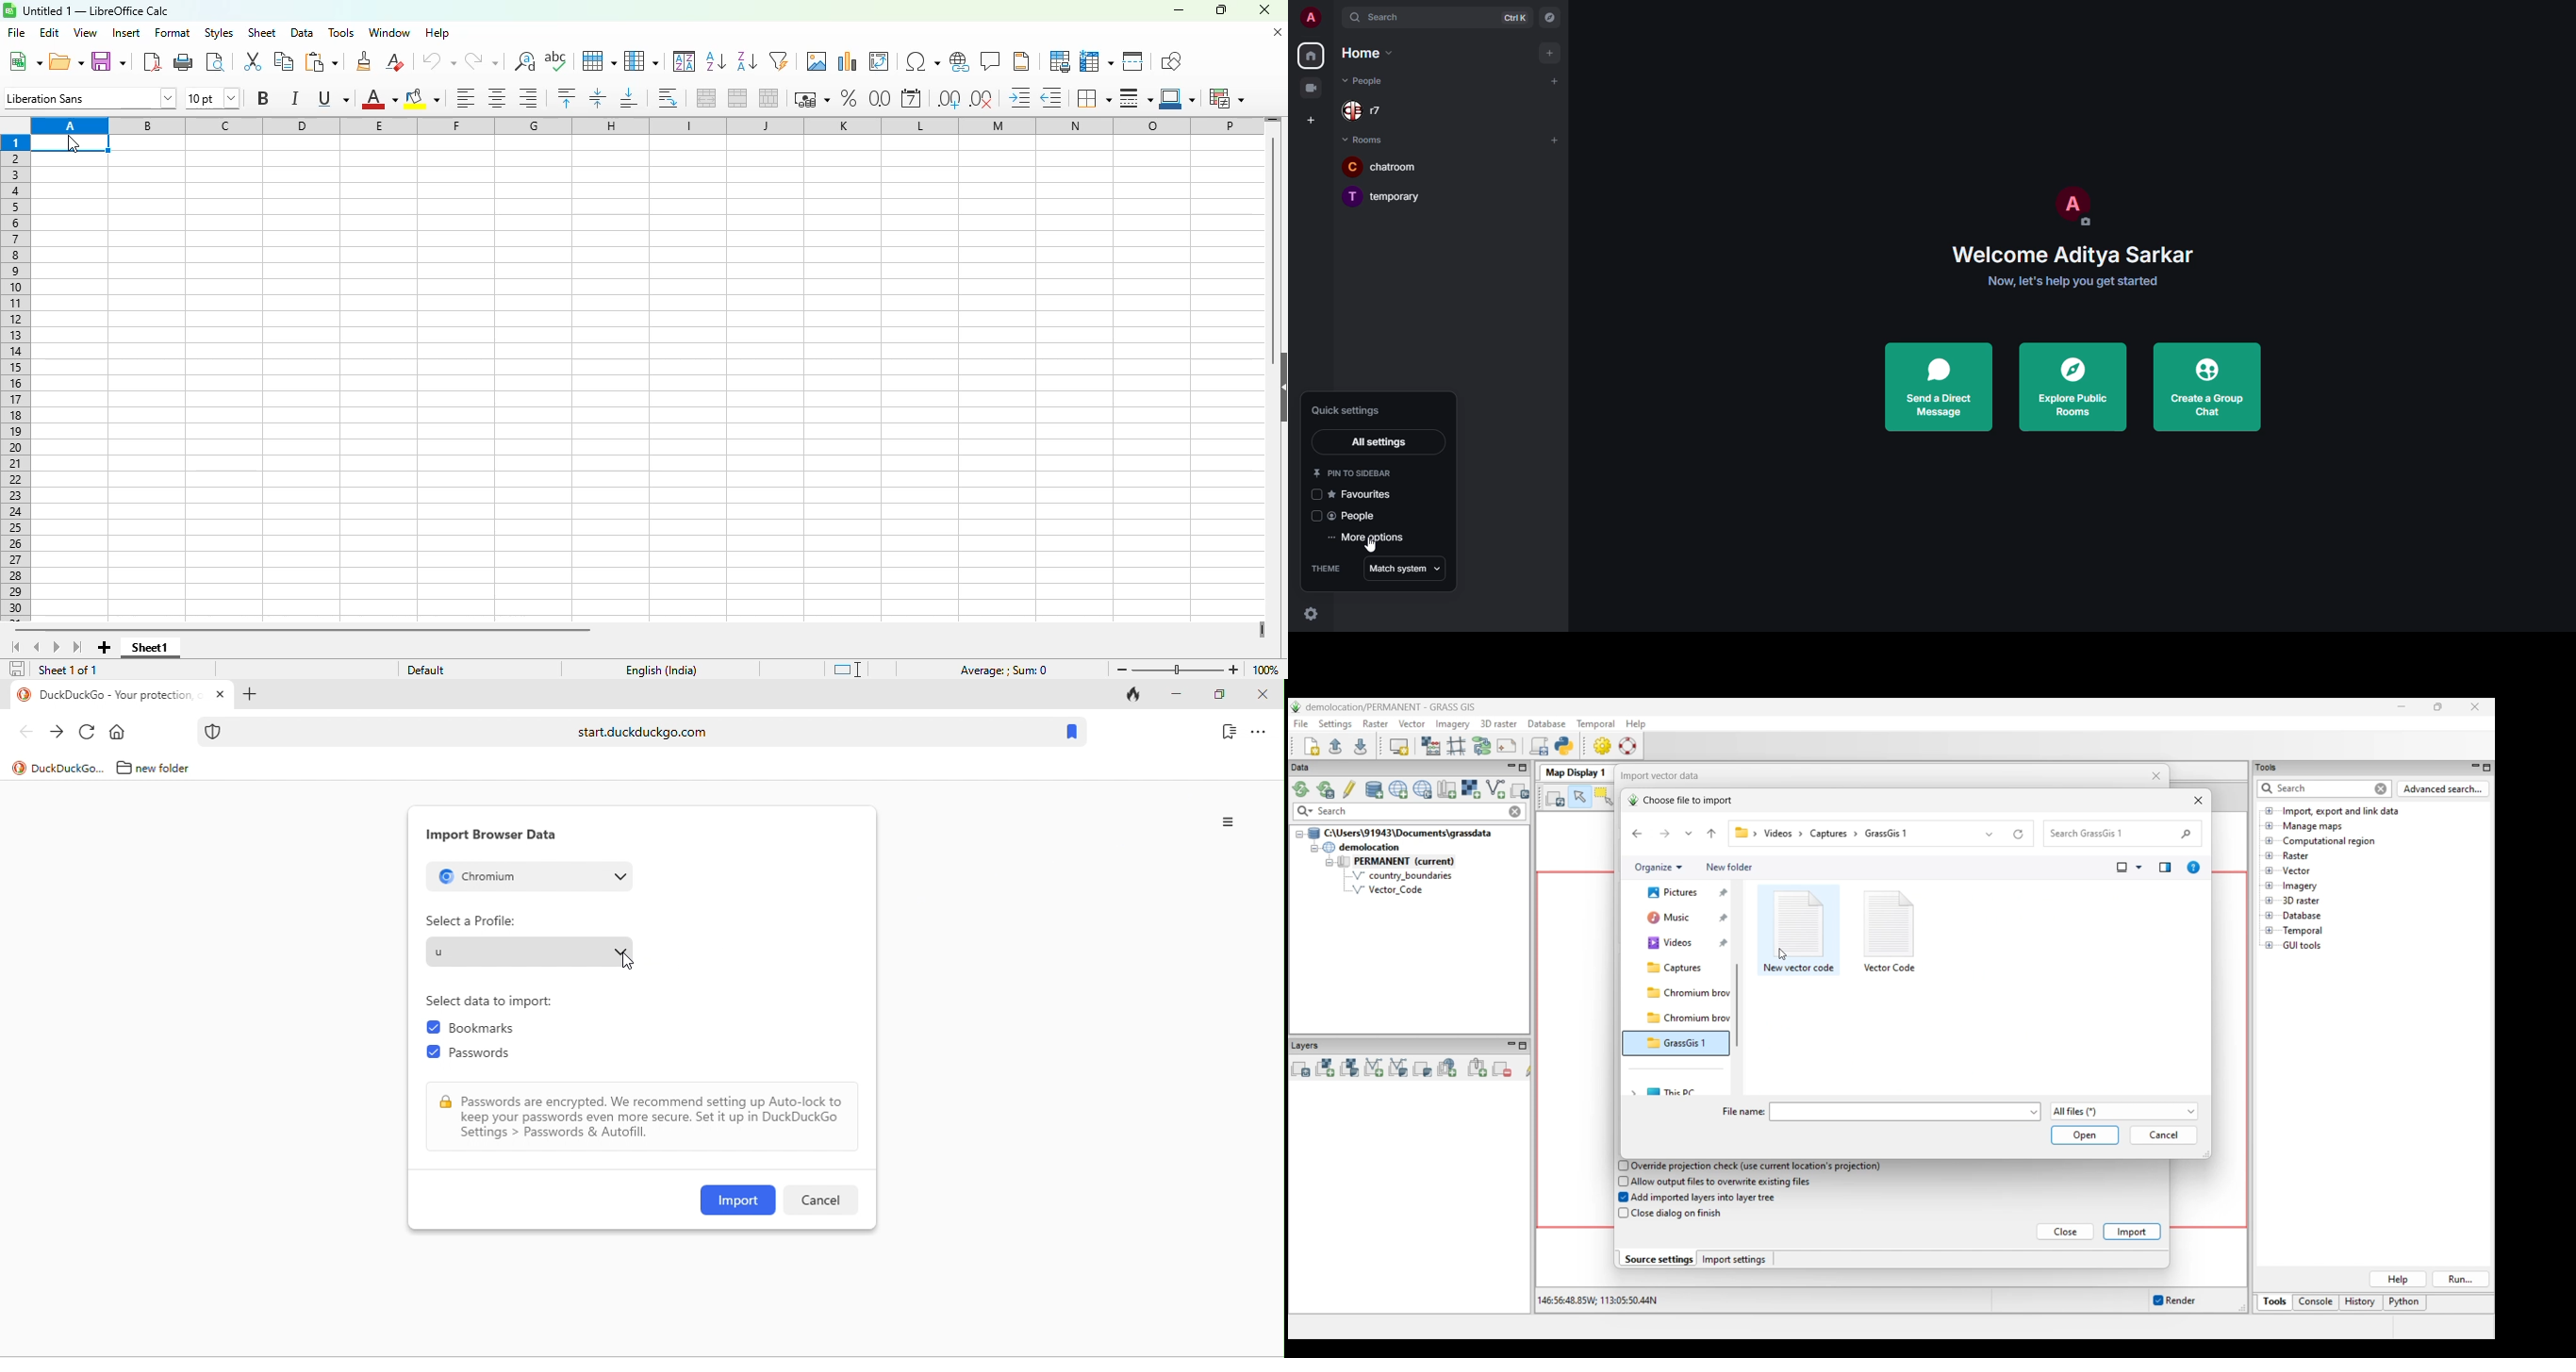  Describe the element at coordinates (819, 1200) in the screenshot. I see `cancel` at that location.